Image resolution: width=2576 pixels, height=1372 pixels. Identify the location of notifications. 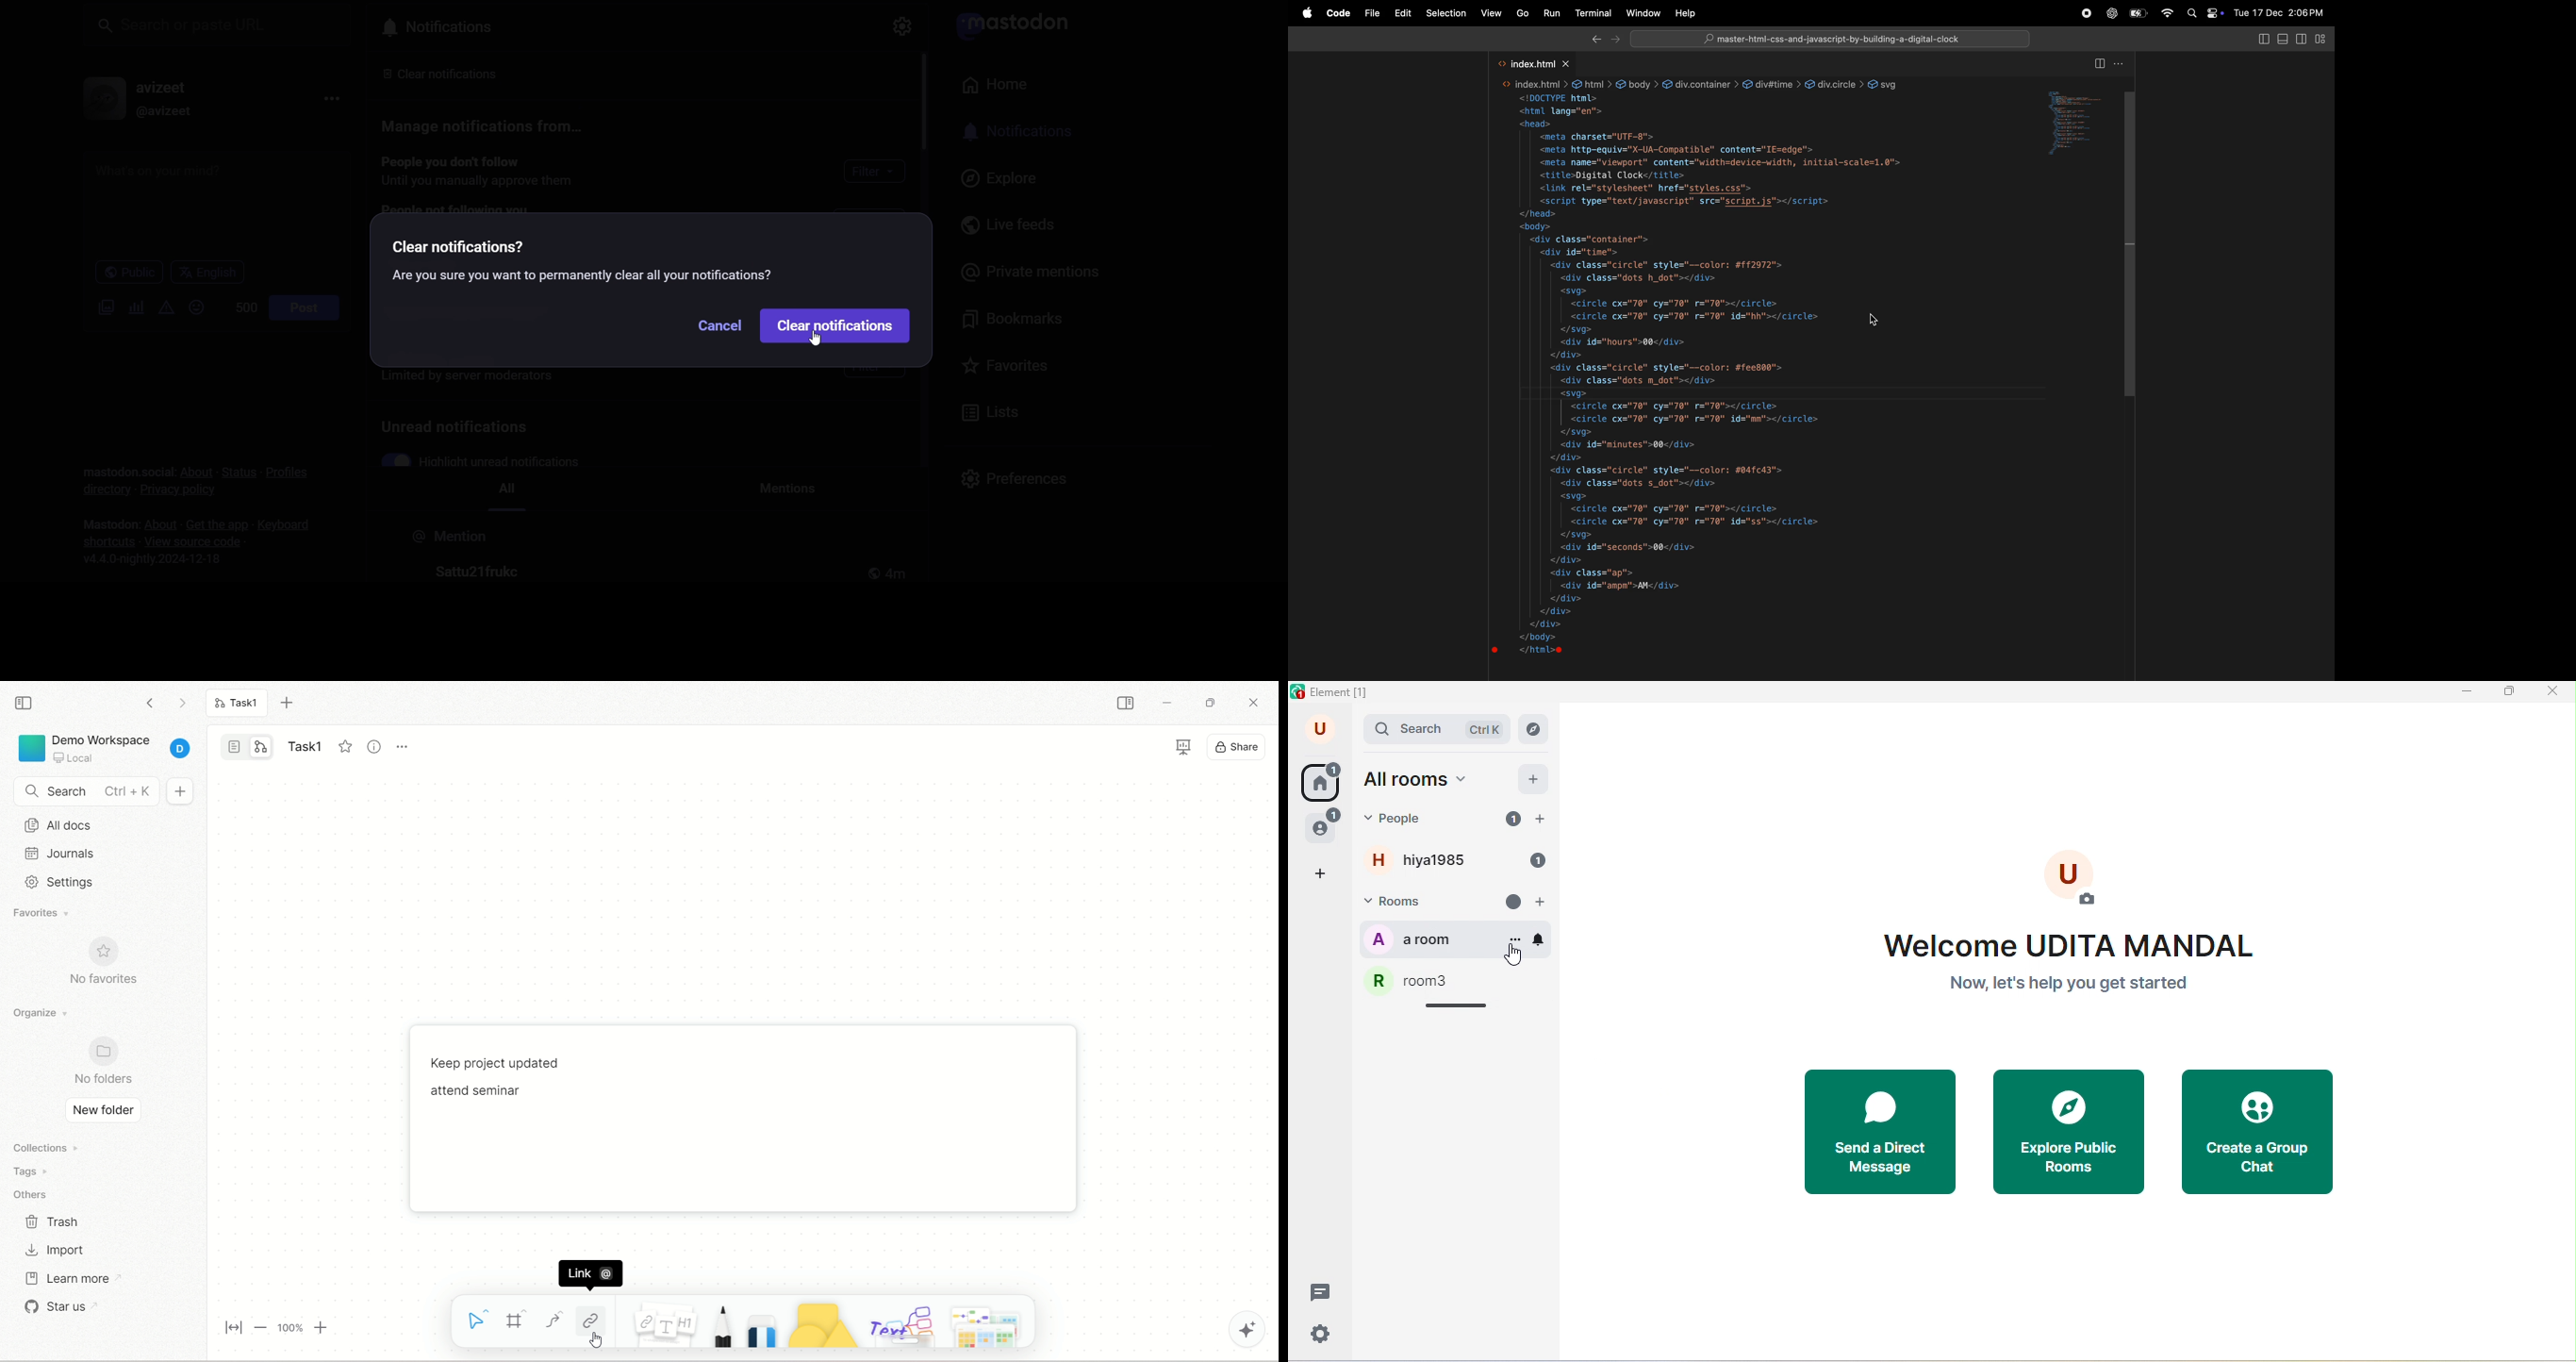
(1539, 939).